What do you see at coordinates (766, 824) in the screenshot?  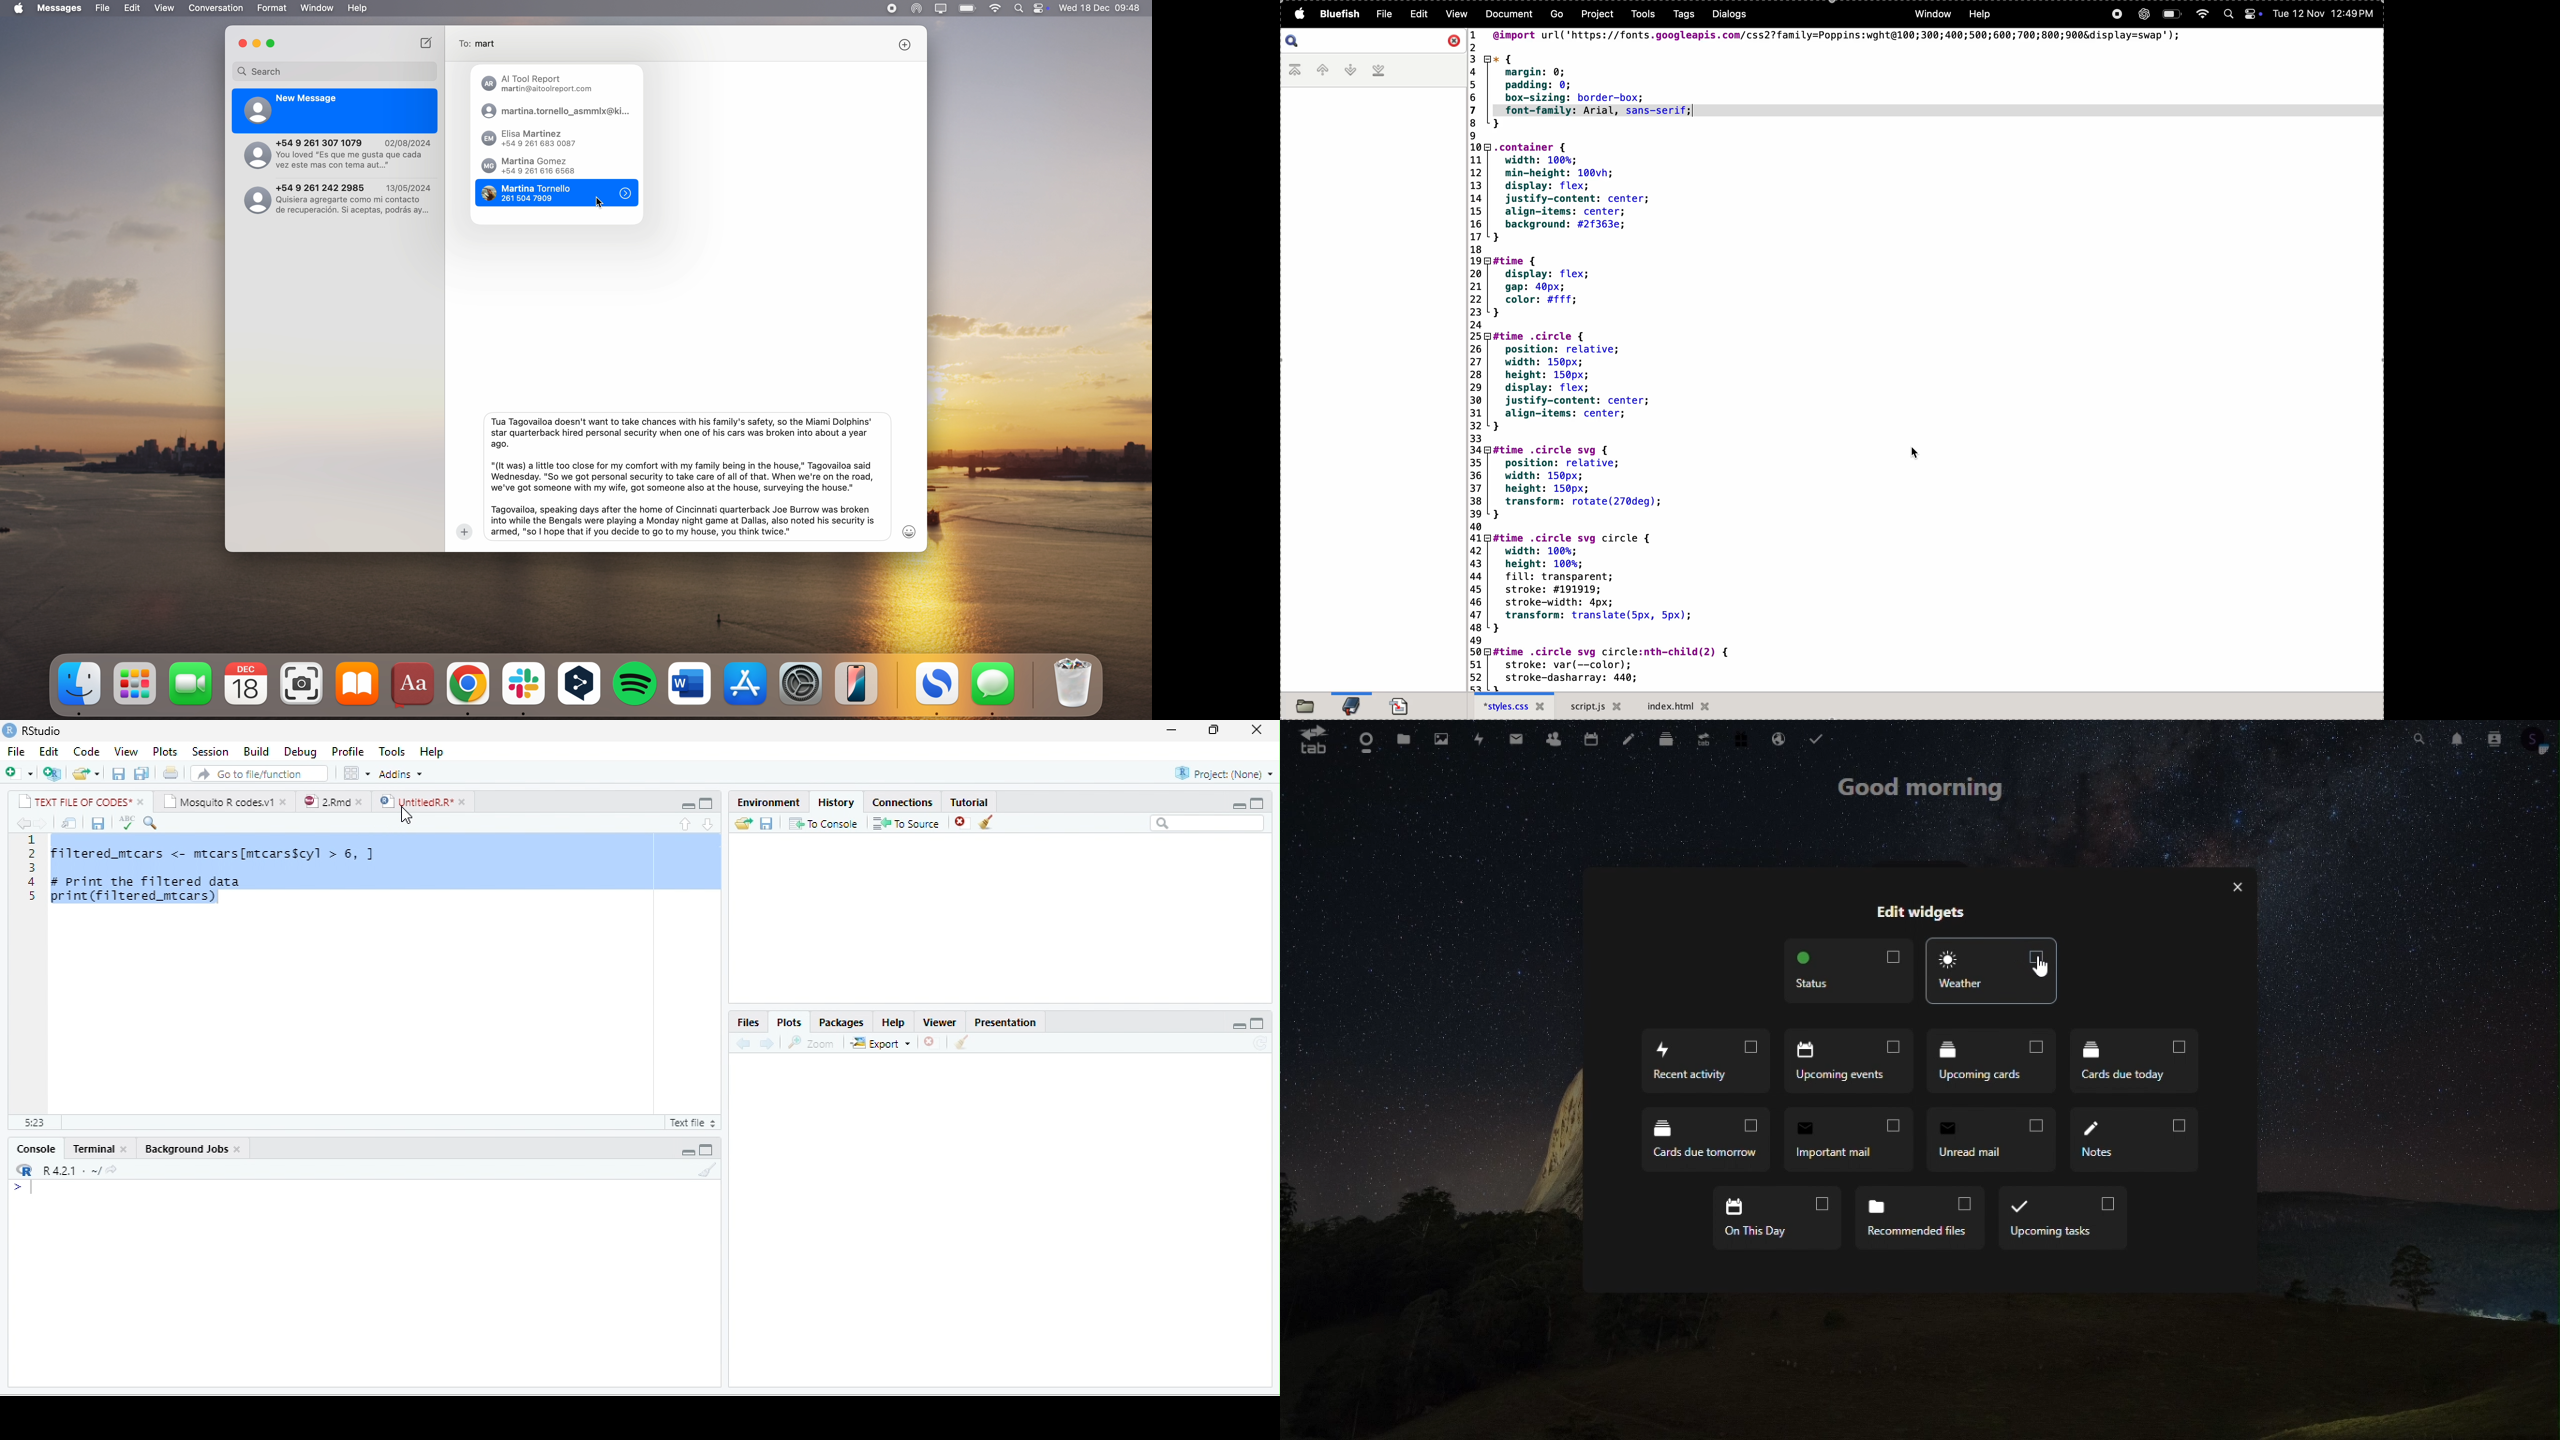 I see `save` at bounding box center [766, 824].